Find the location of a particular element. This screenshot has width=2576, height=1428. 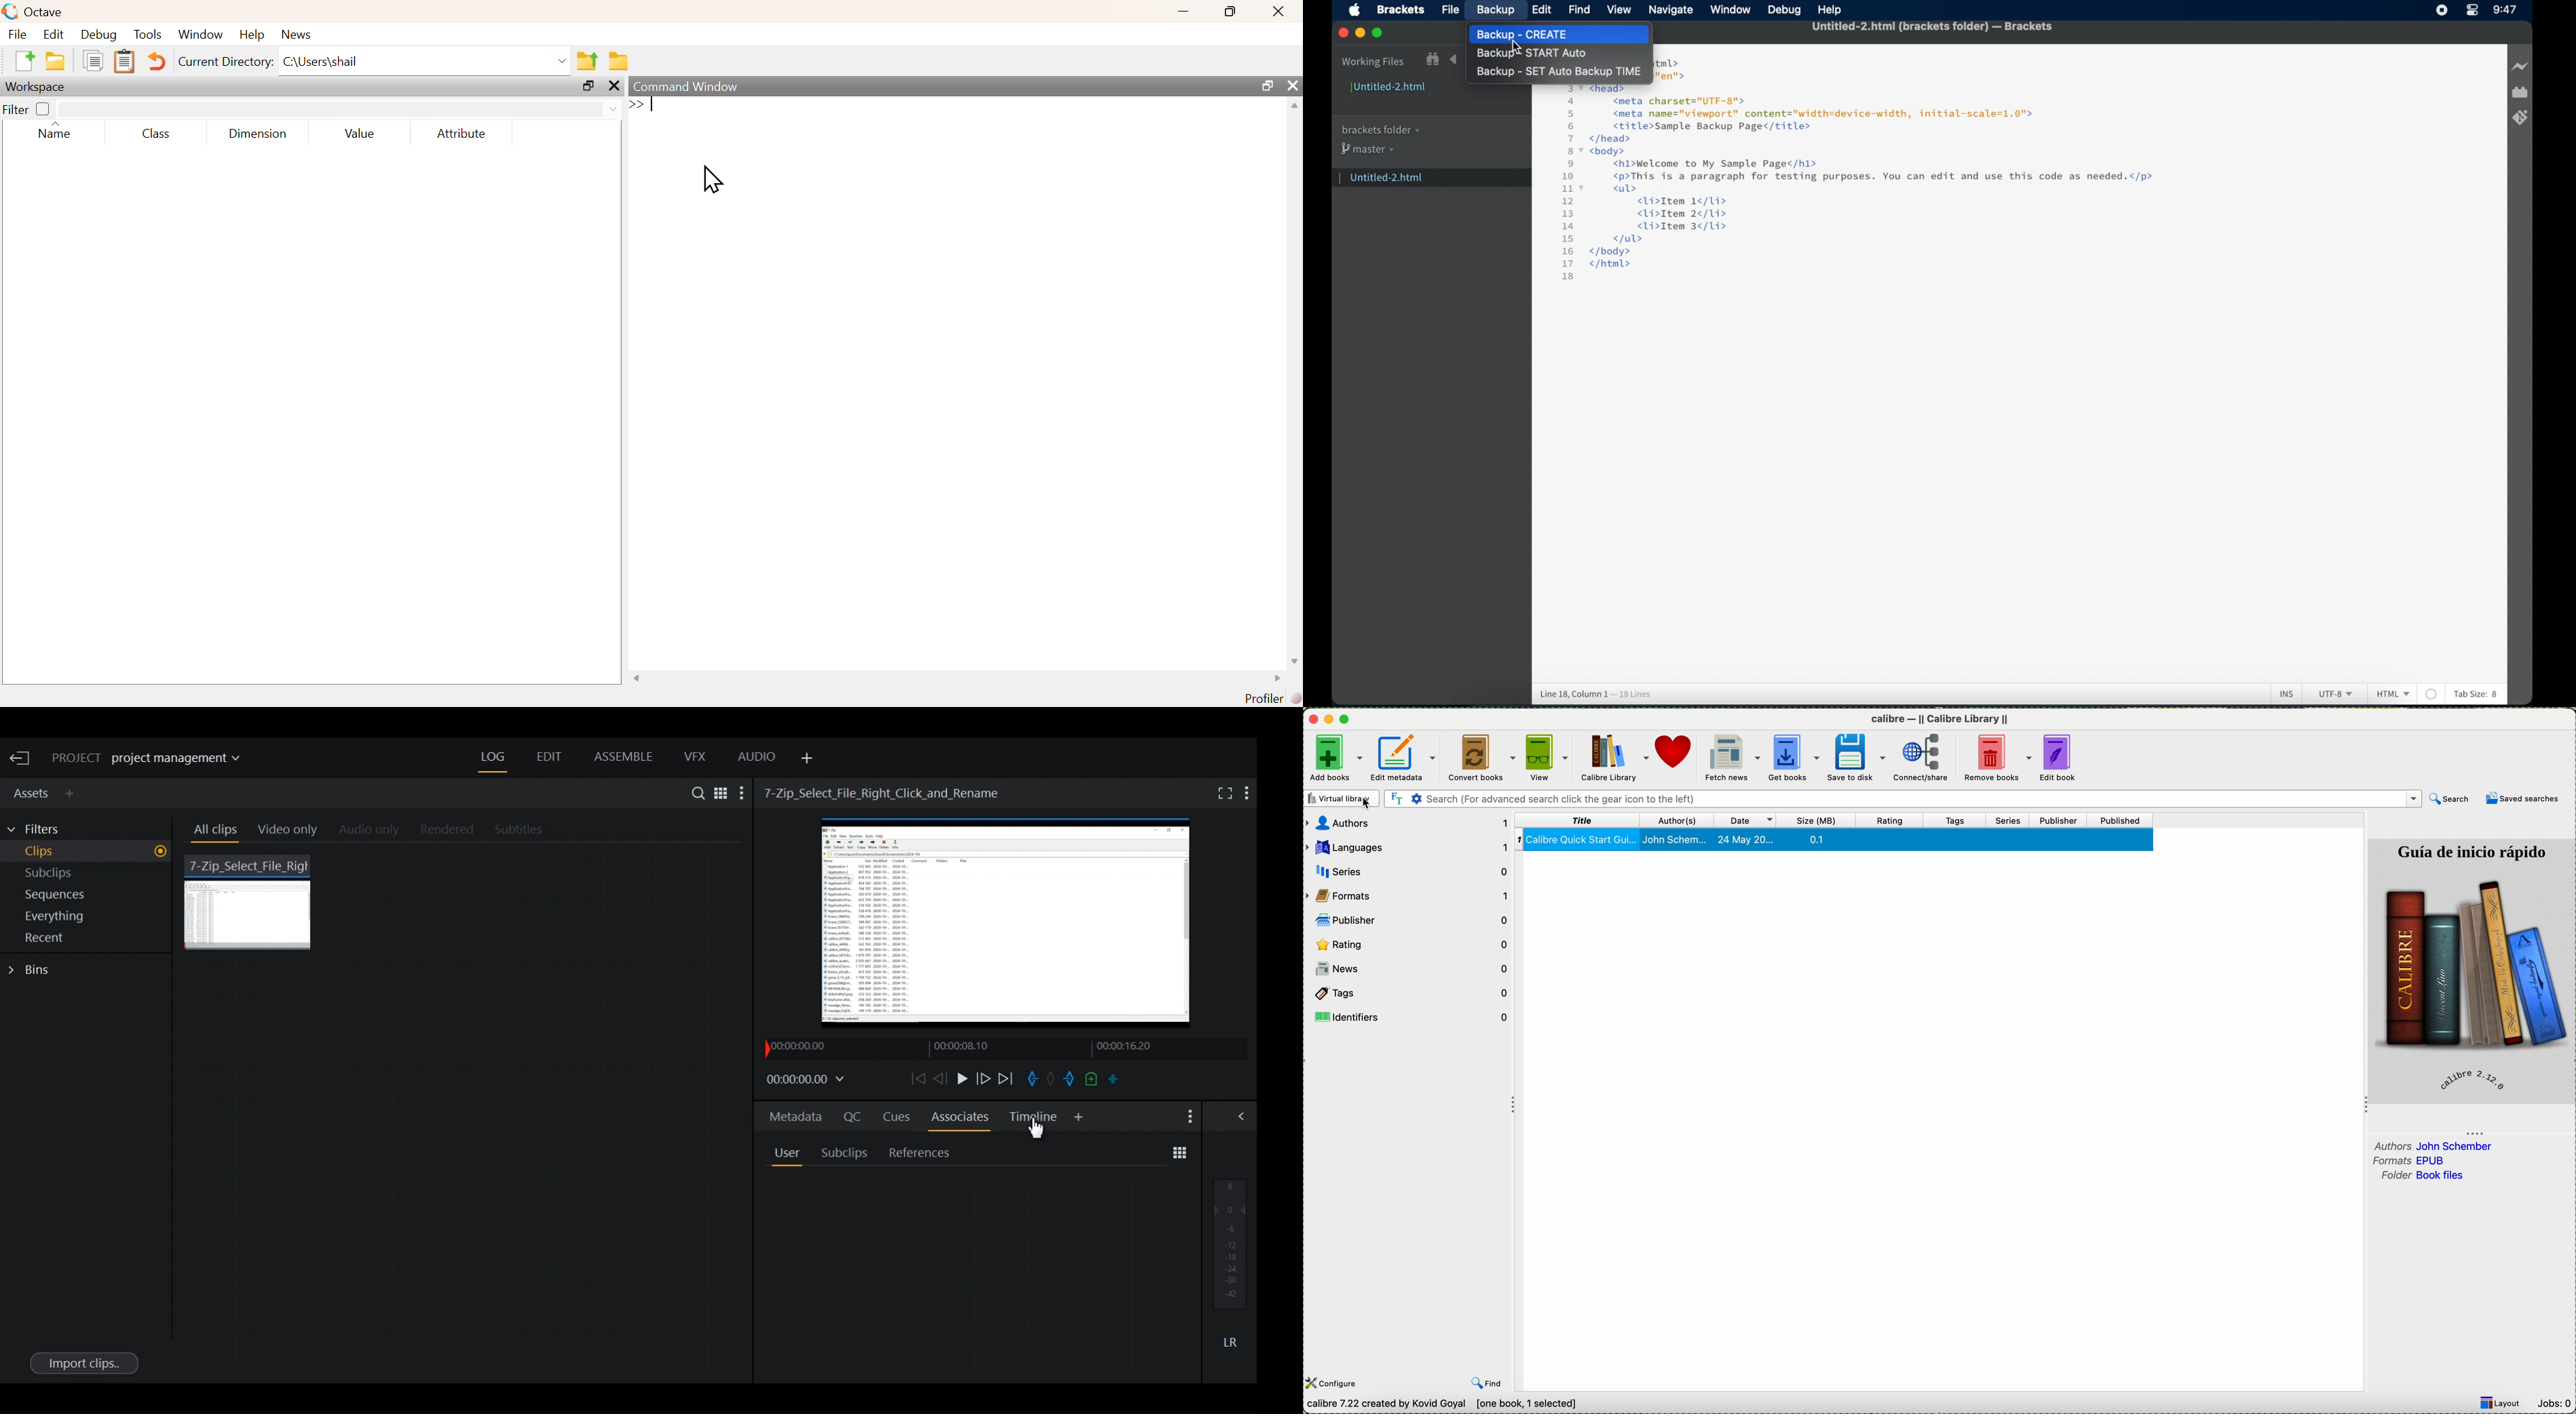

save to disk is located at coordinates (1860, 757).